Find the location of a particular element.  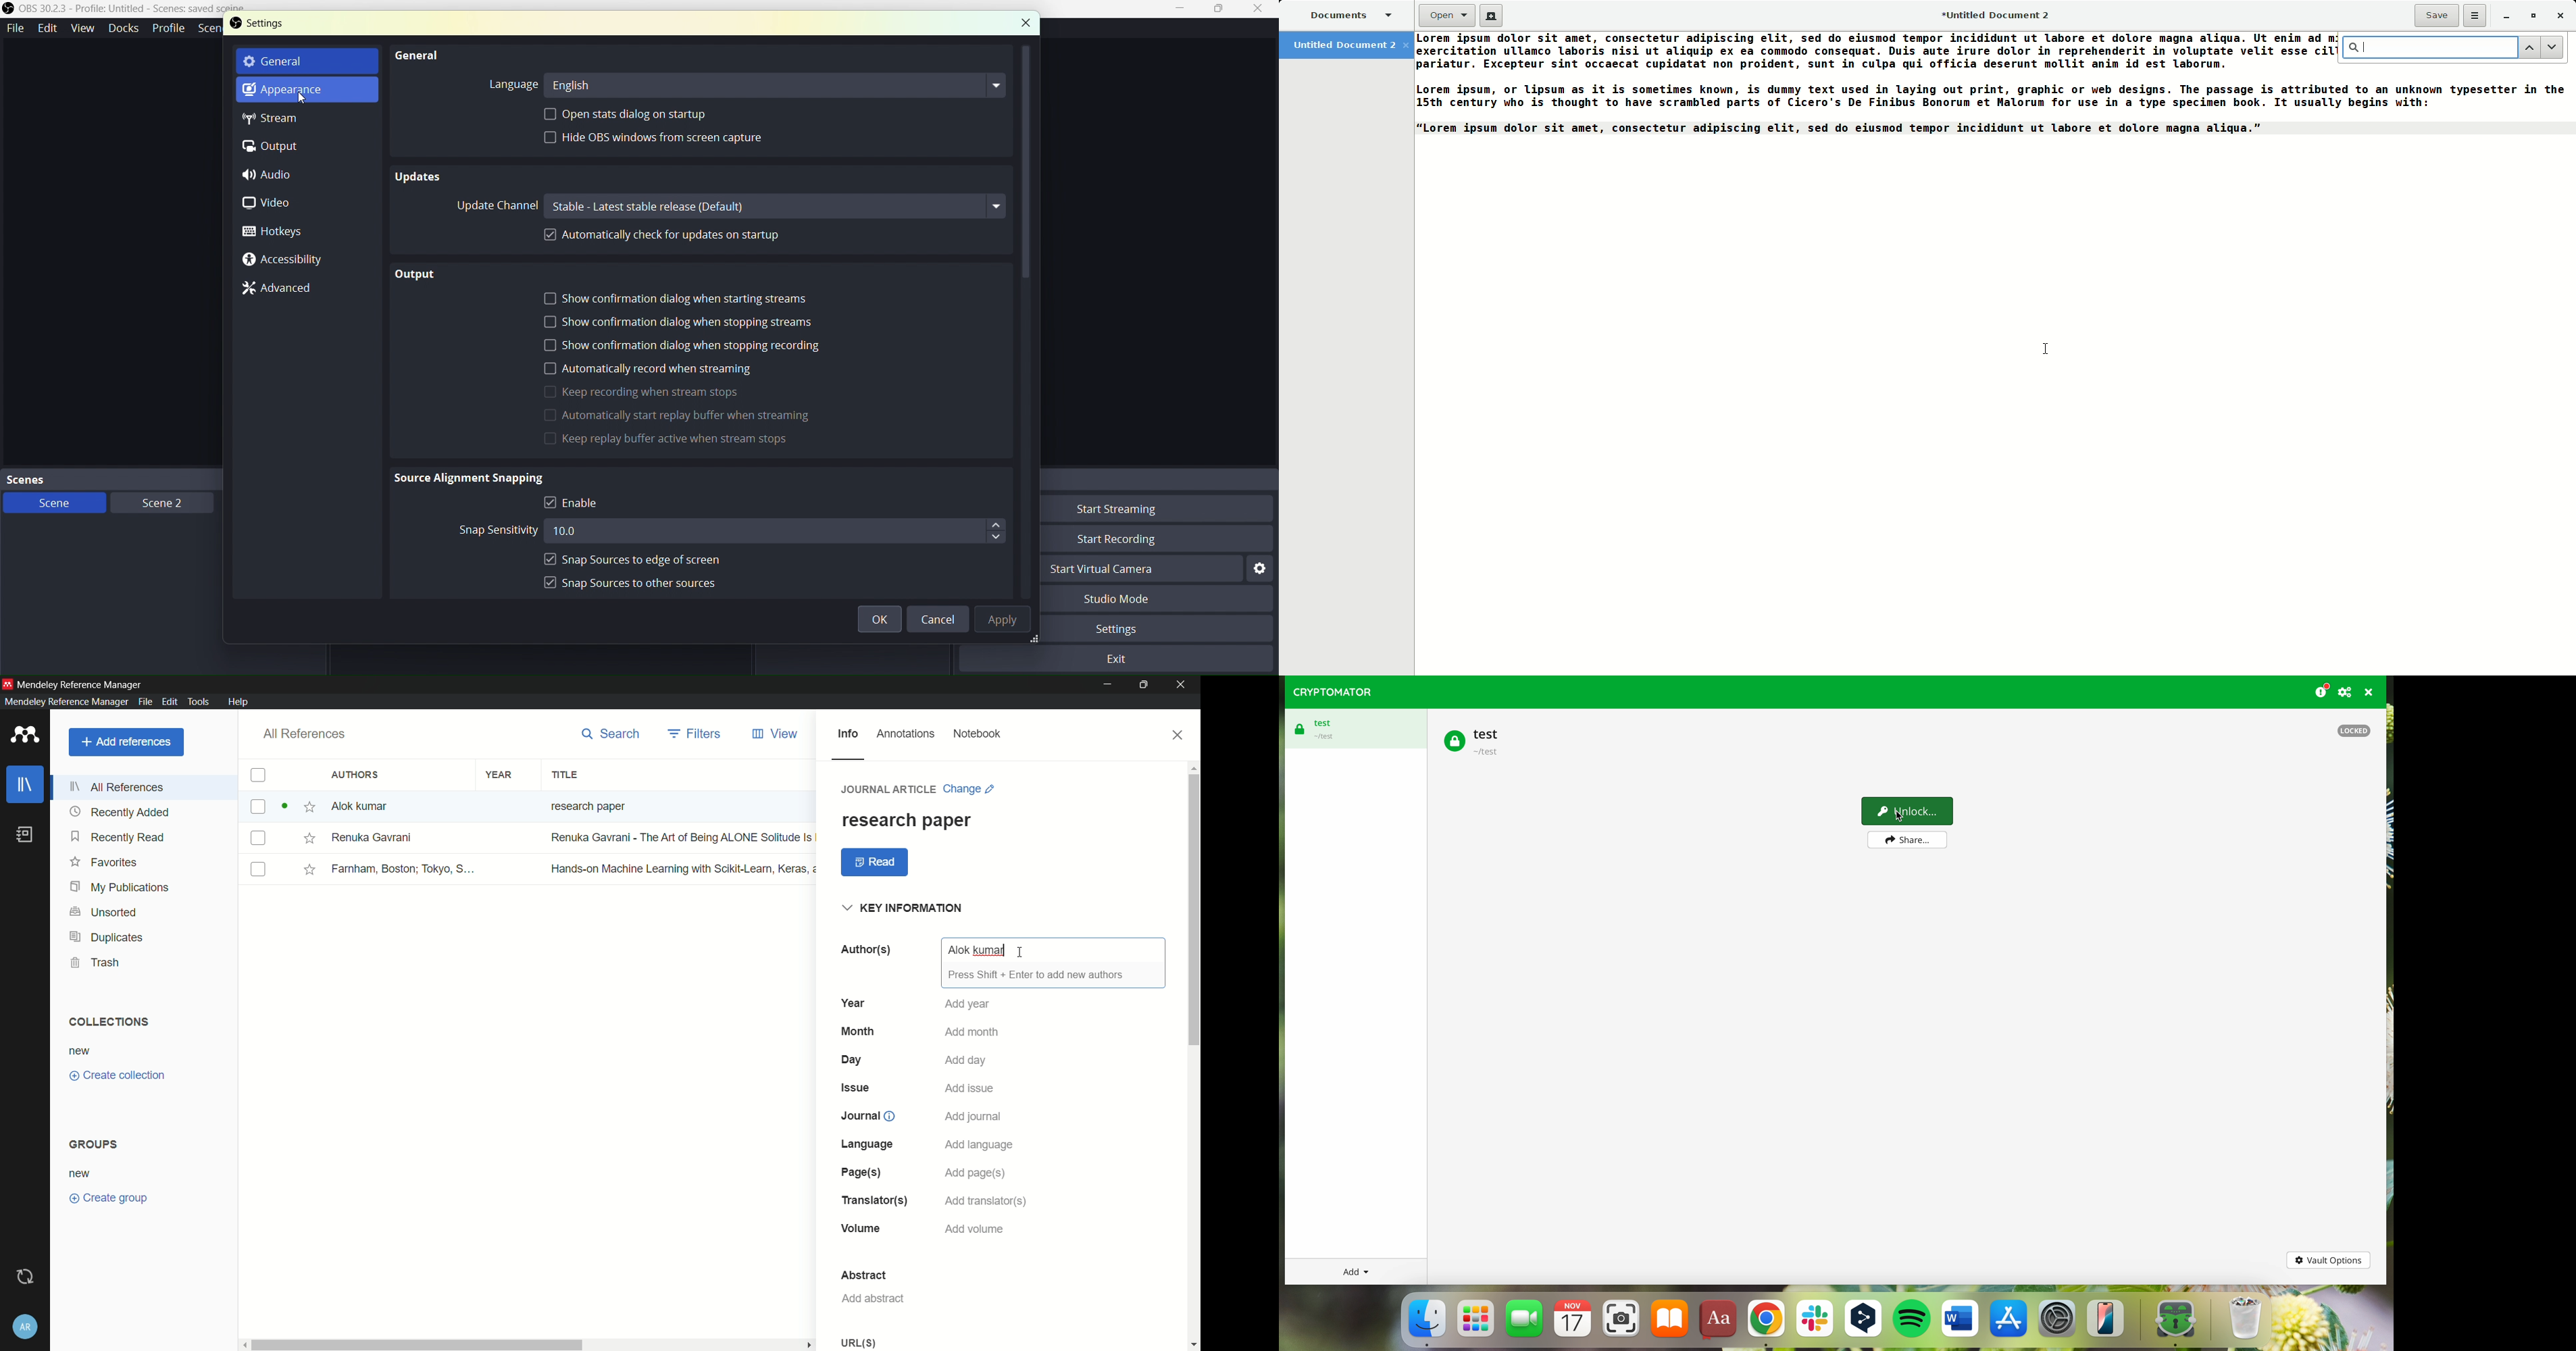

View is located at coordinates (81, 27).